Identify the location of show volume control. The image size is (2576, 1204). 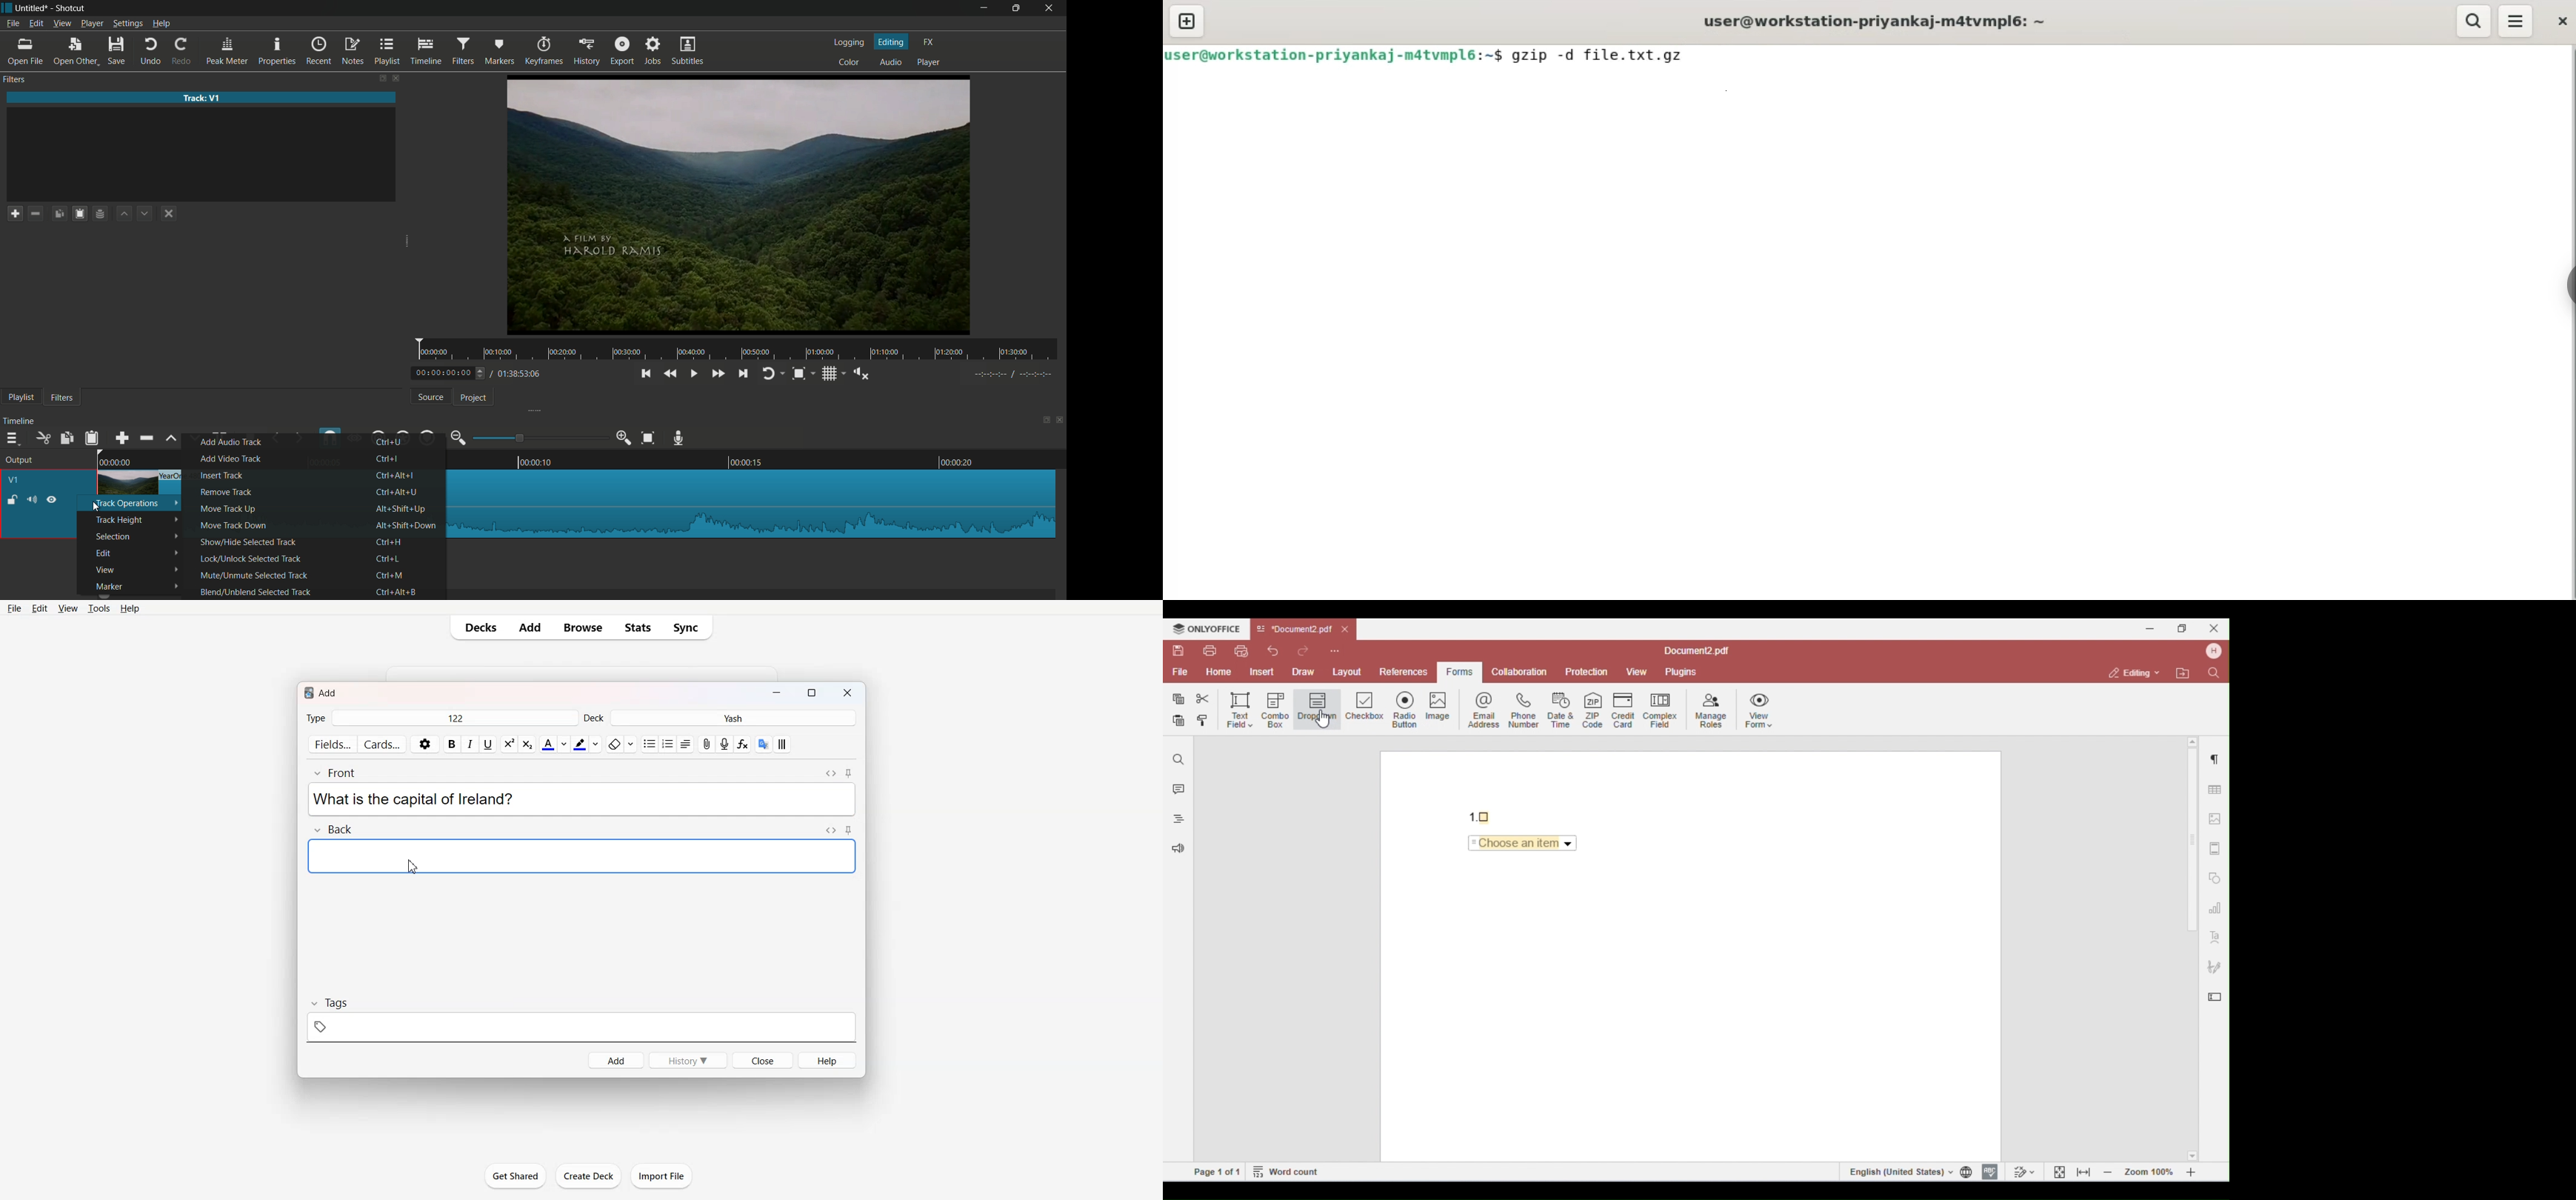
(860, 372).